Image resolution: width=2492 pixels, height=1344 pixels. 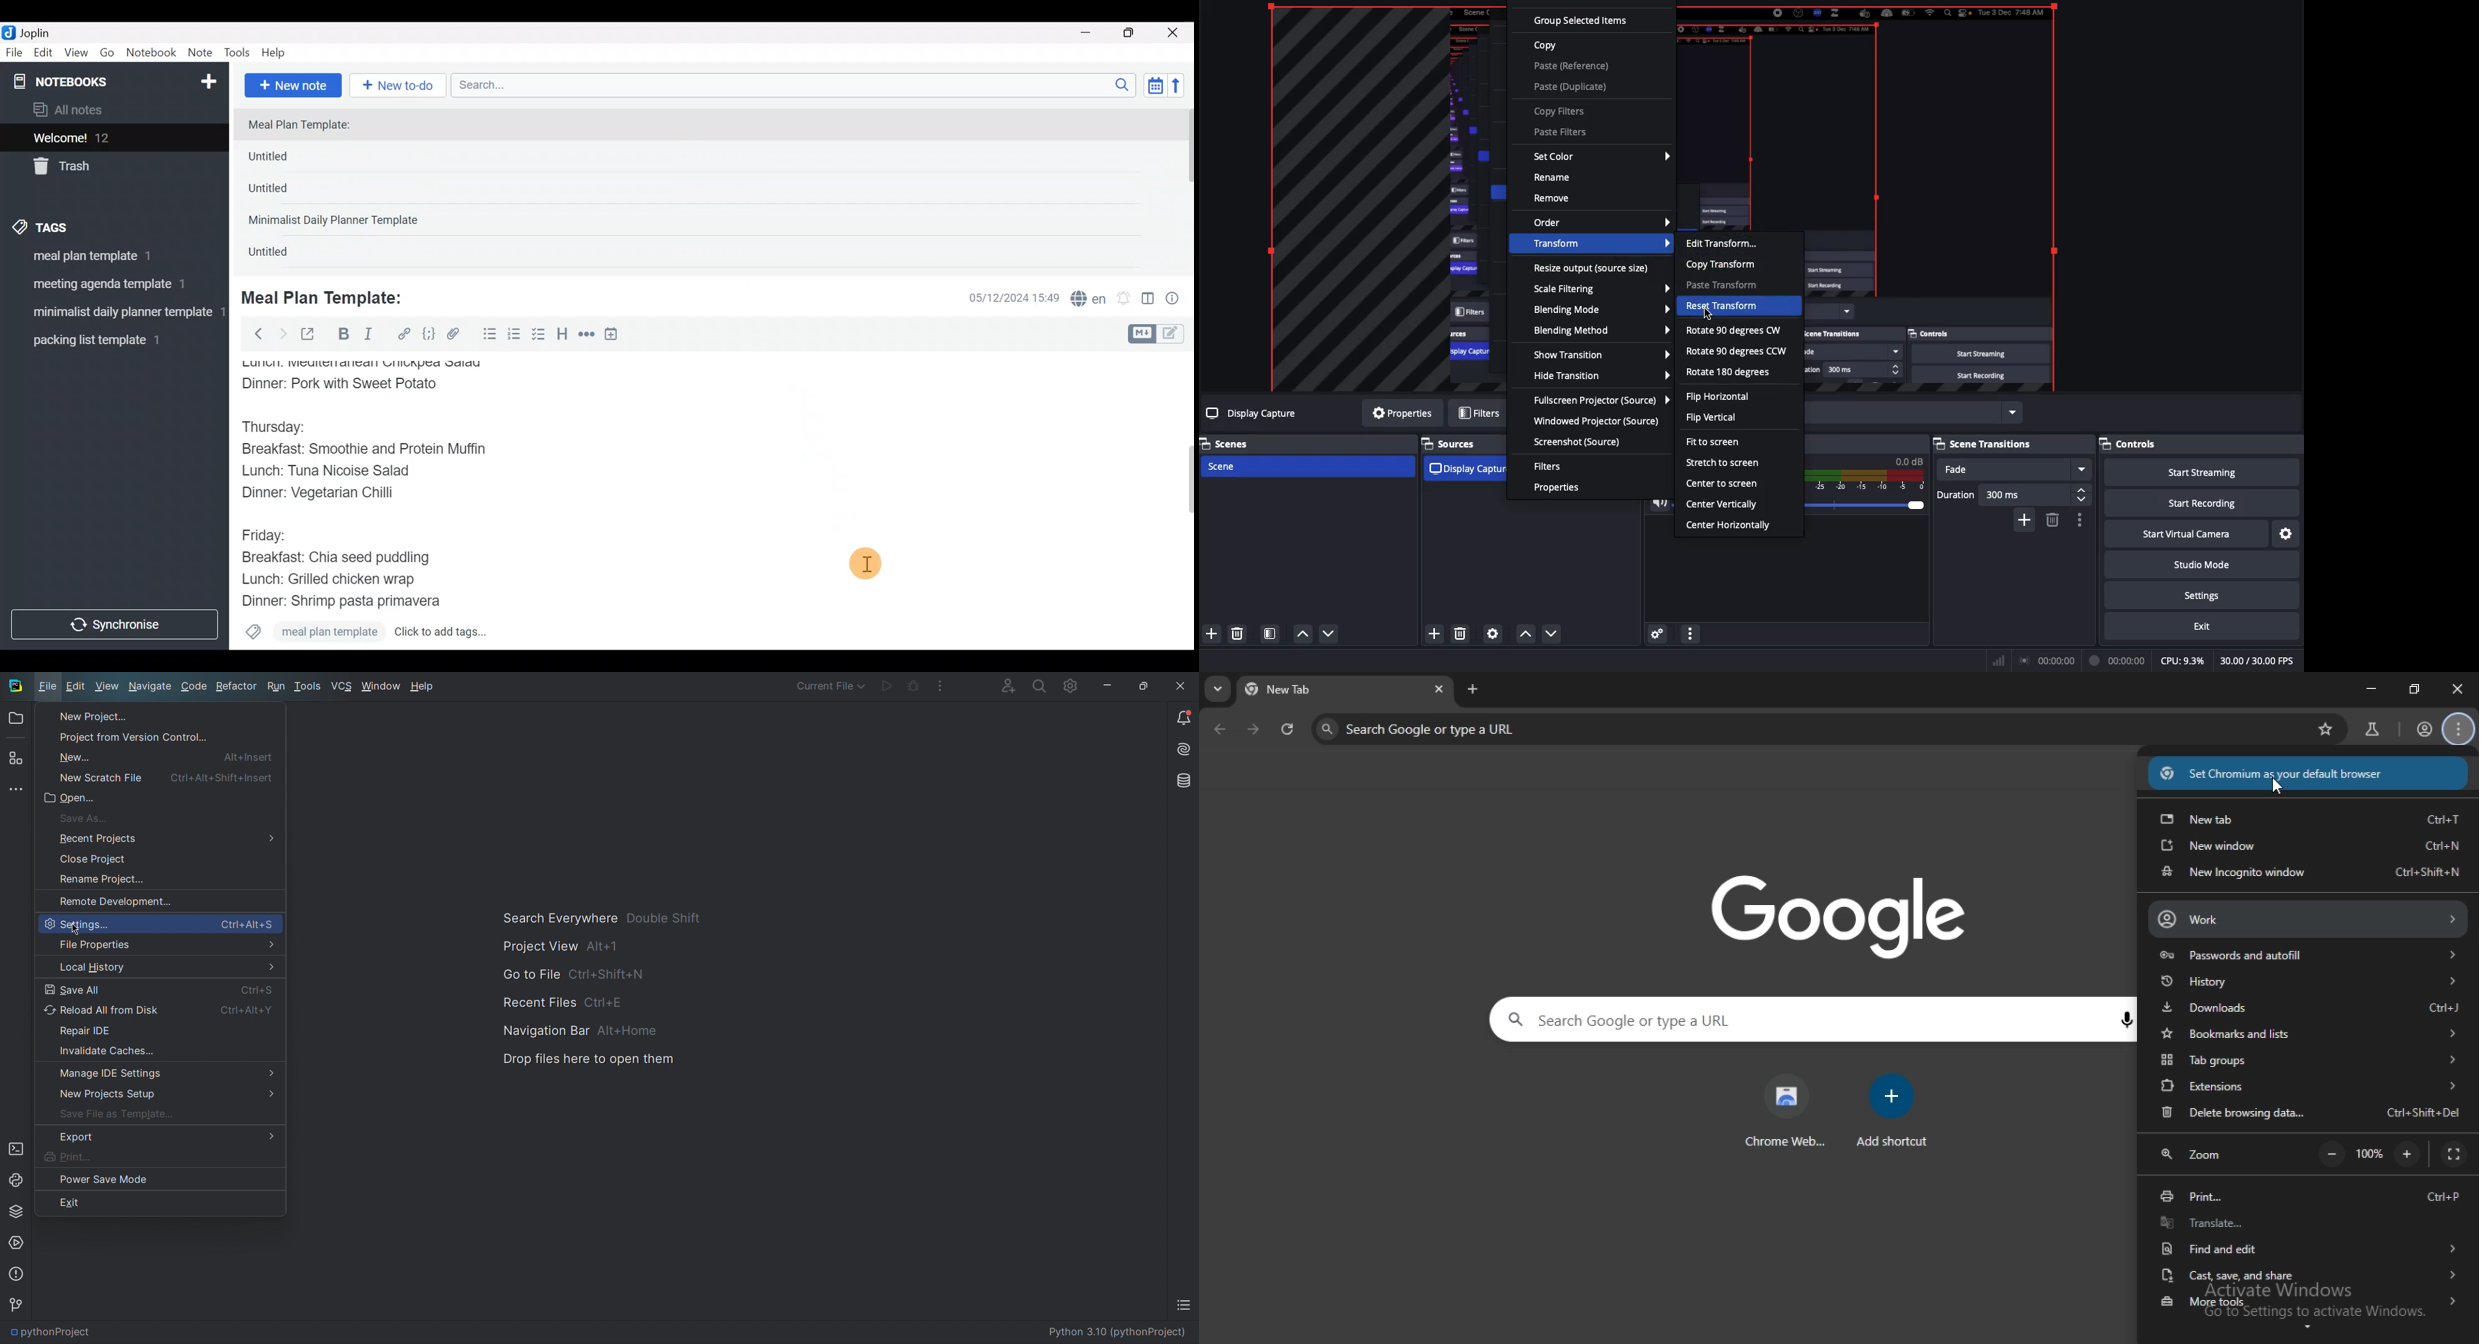 I want to click on Notebook, so click(x=154, y=54).